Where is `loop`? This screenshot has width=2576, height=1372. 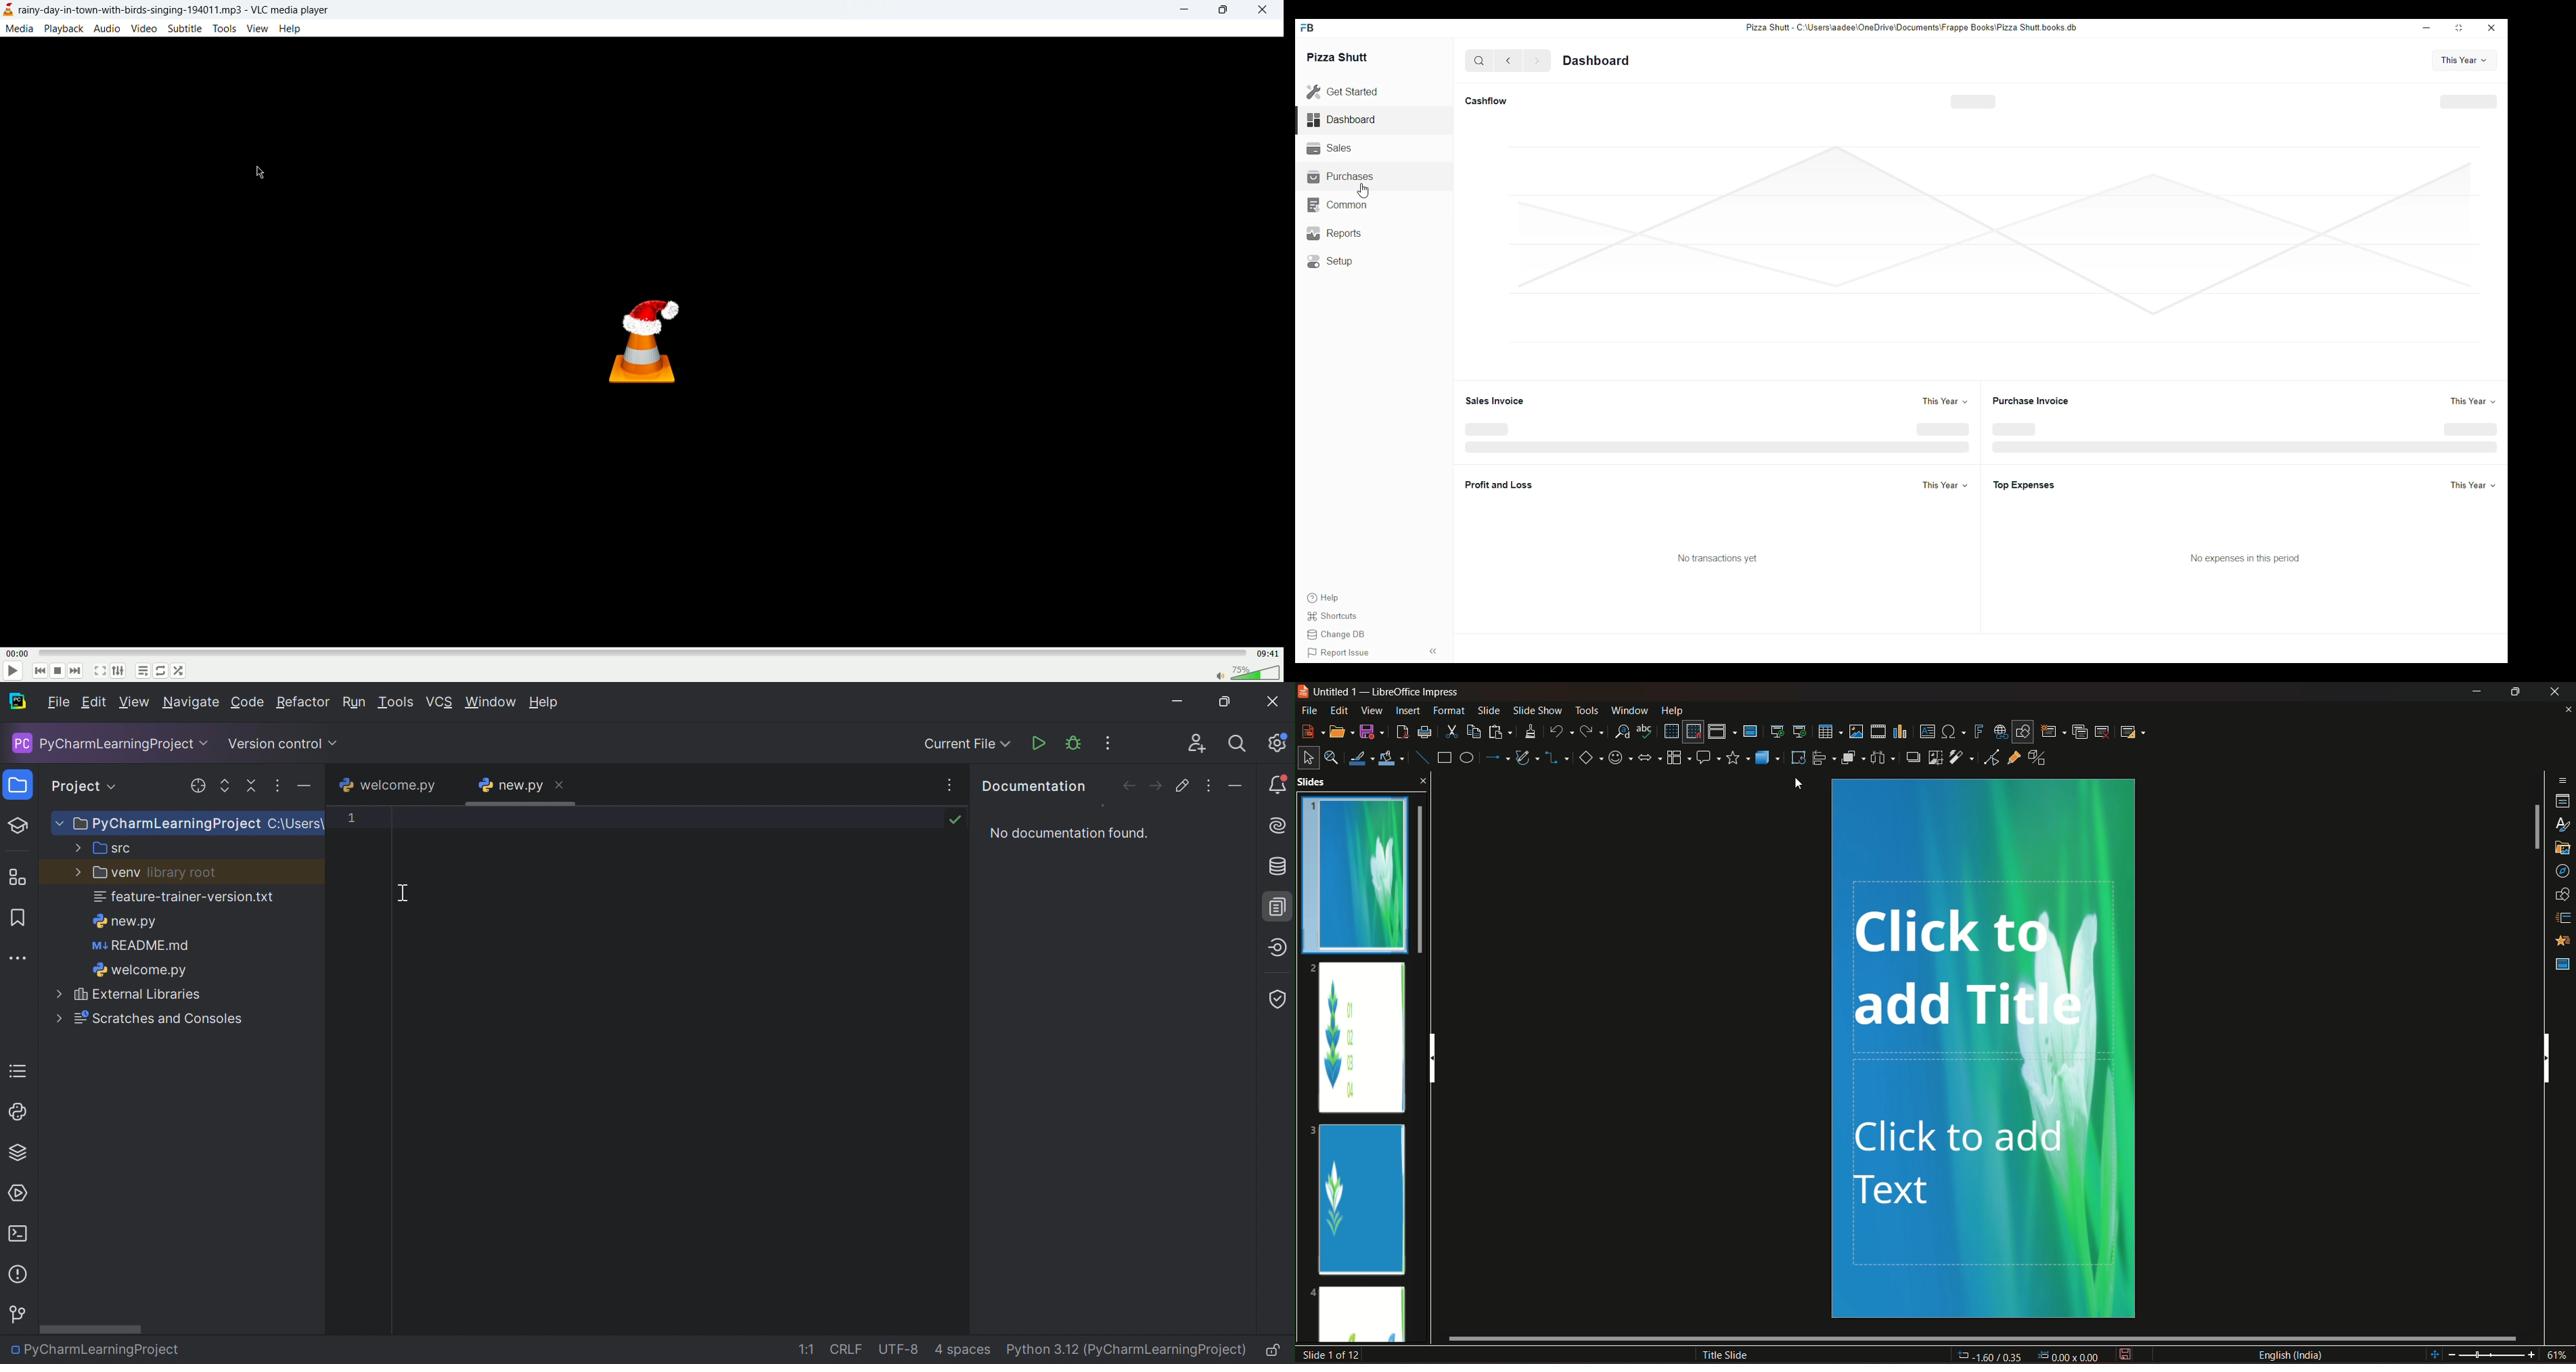
loop is located at coordinates (160, 672).